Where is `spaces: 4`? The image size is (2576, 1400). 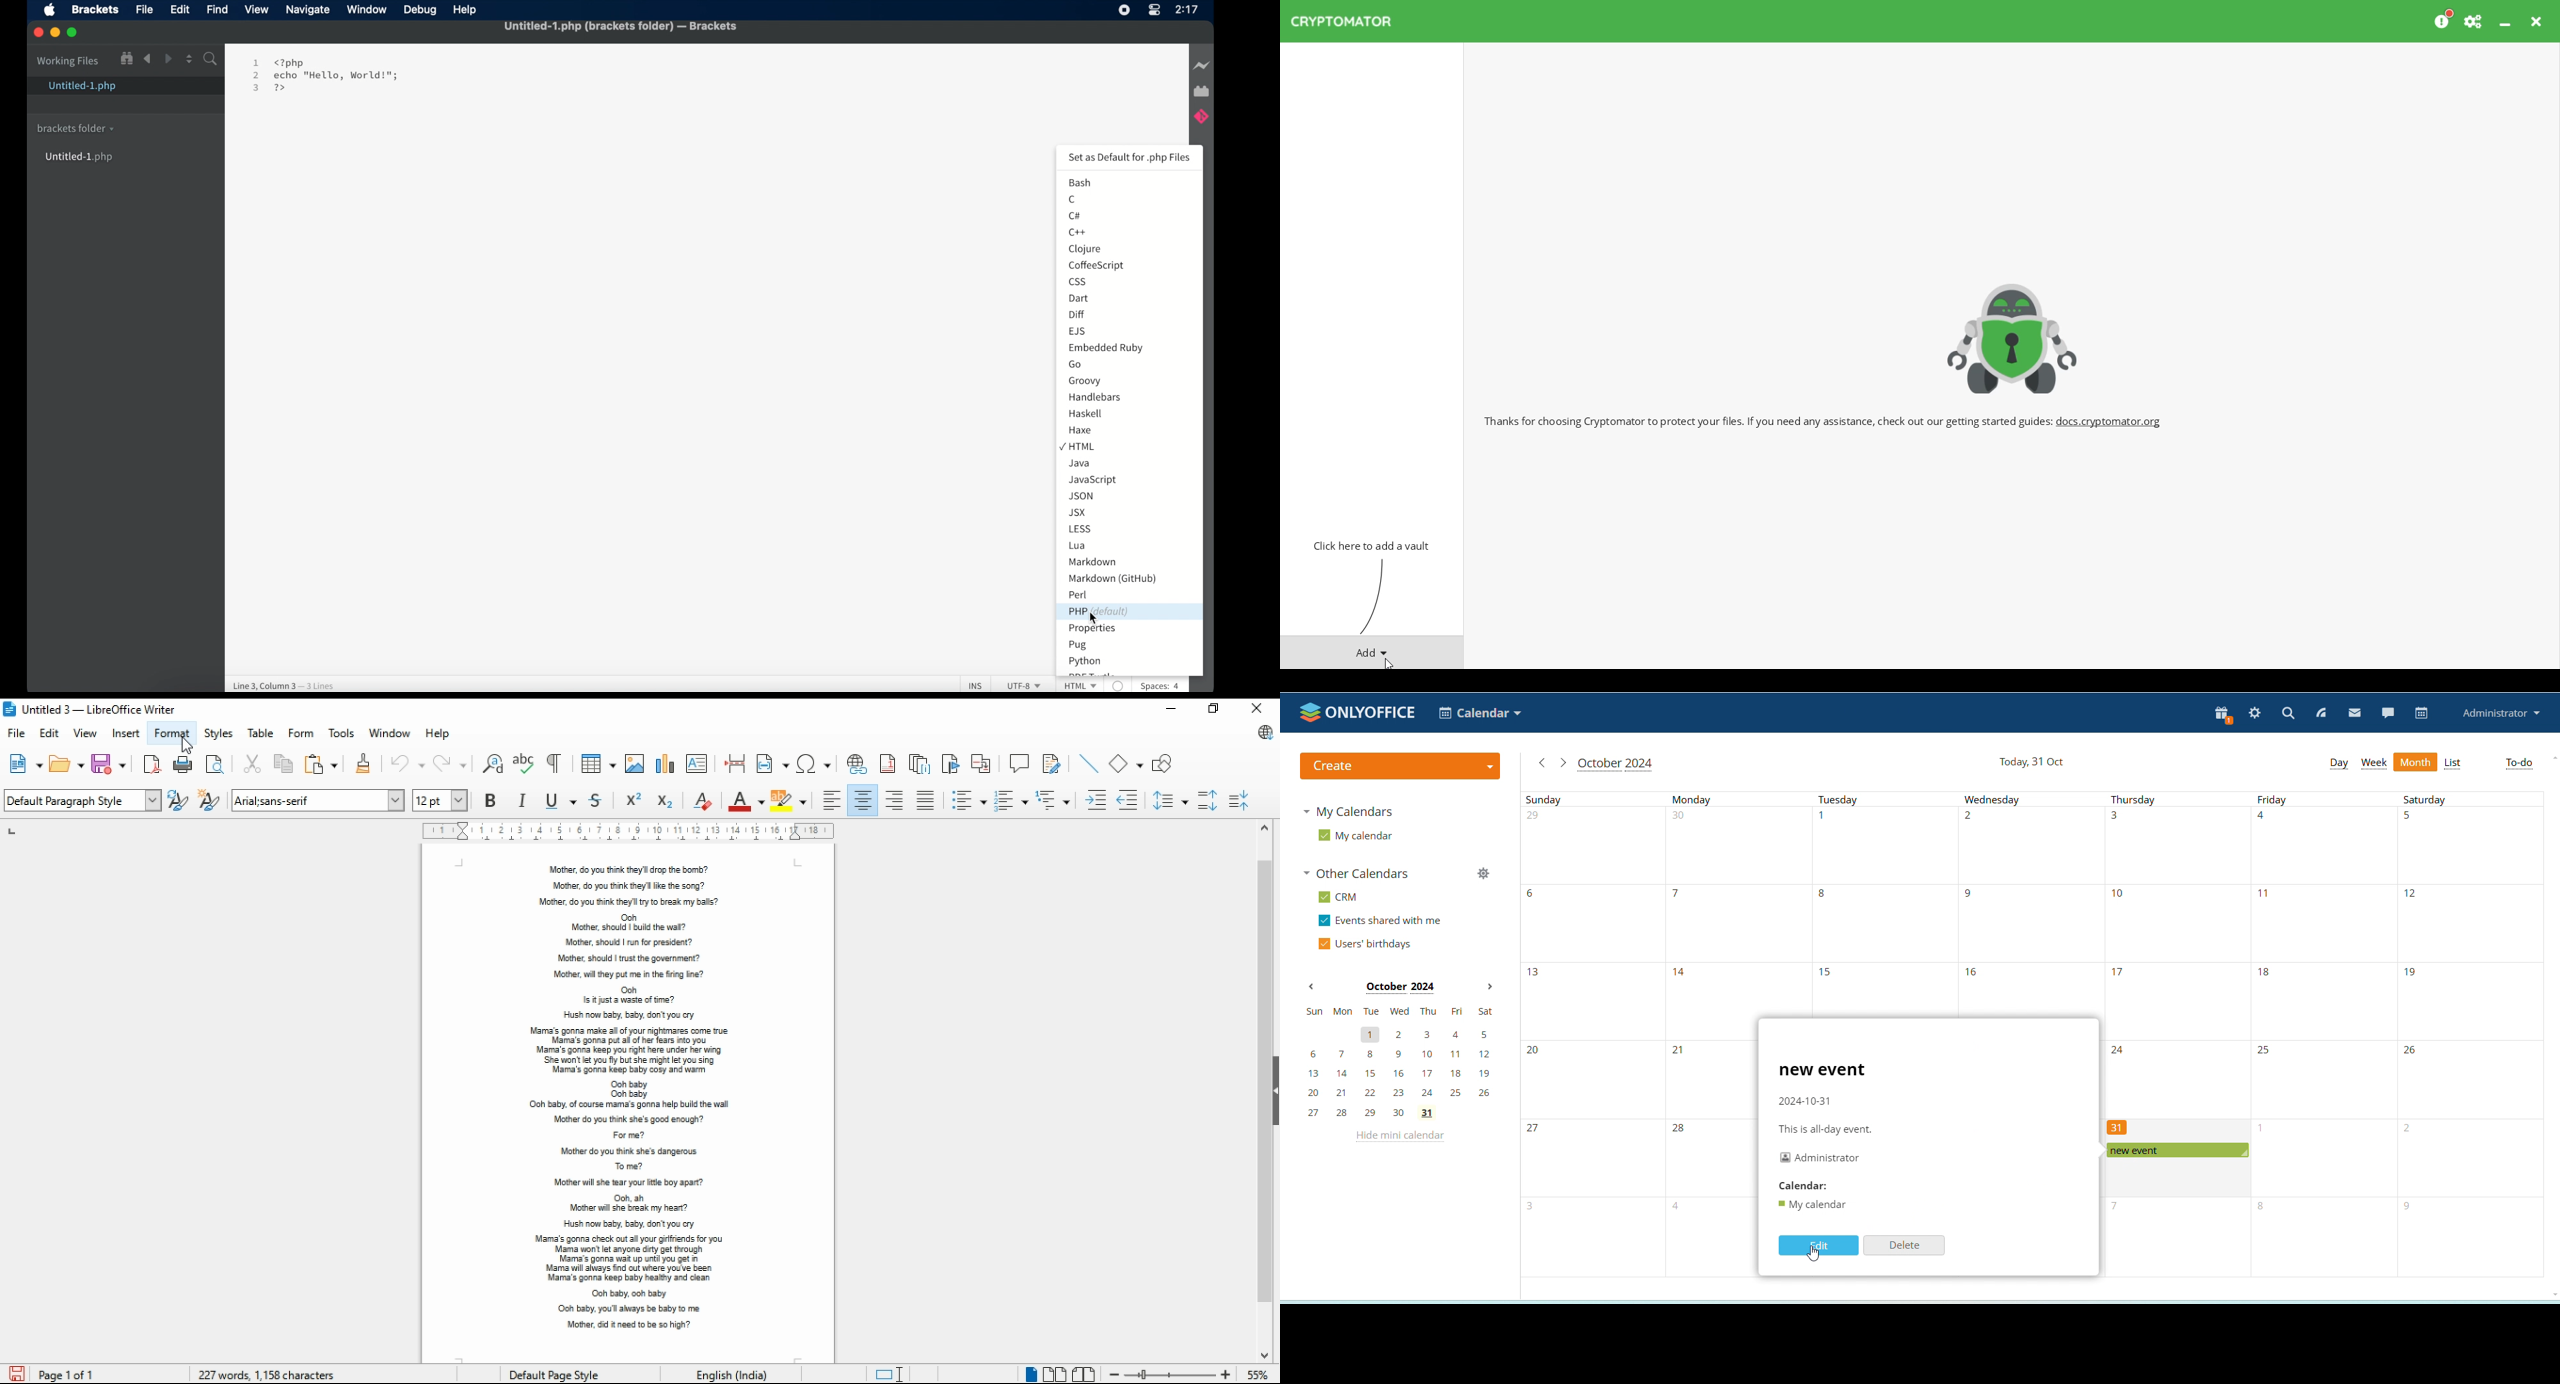 spaces: 4 is located at coordinates (1166, 686).